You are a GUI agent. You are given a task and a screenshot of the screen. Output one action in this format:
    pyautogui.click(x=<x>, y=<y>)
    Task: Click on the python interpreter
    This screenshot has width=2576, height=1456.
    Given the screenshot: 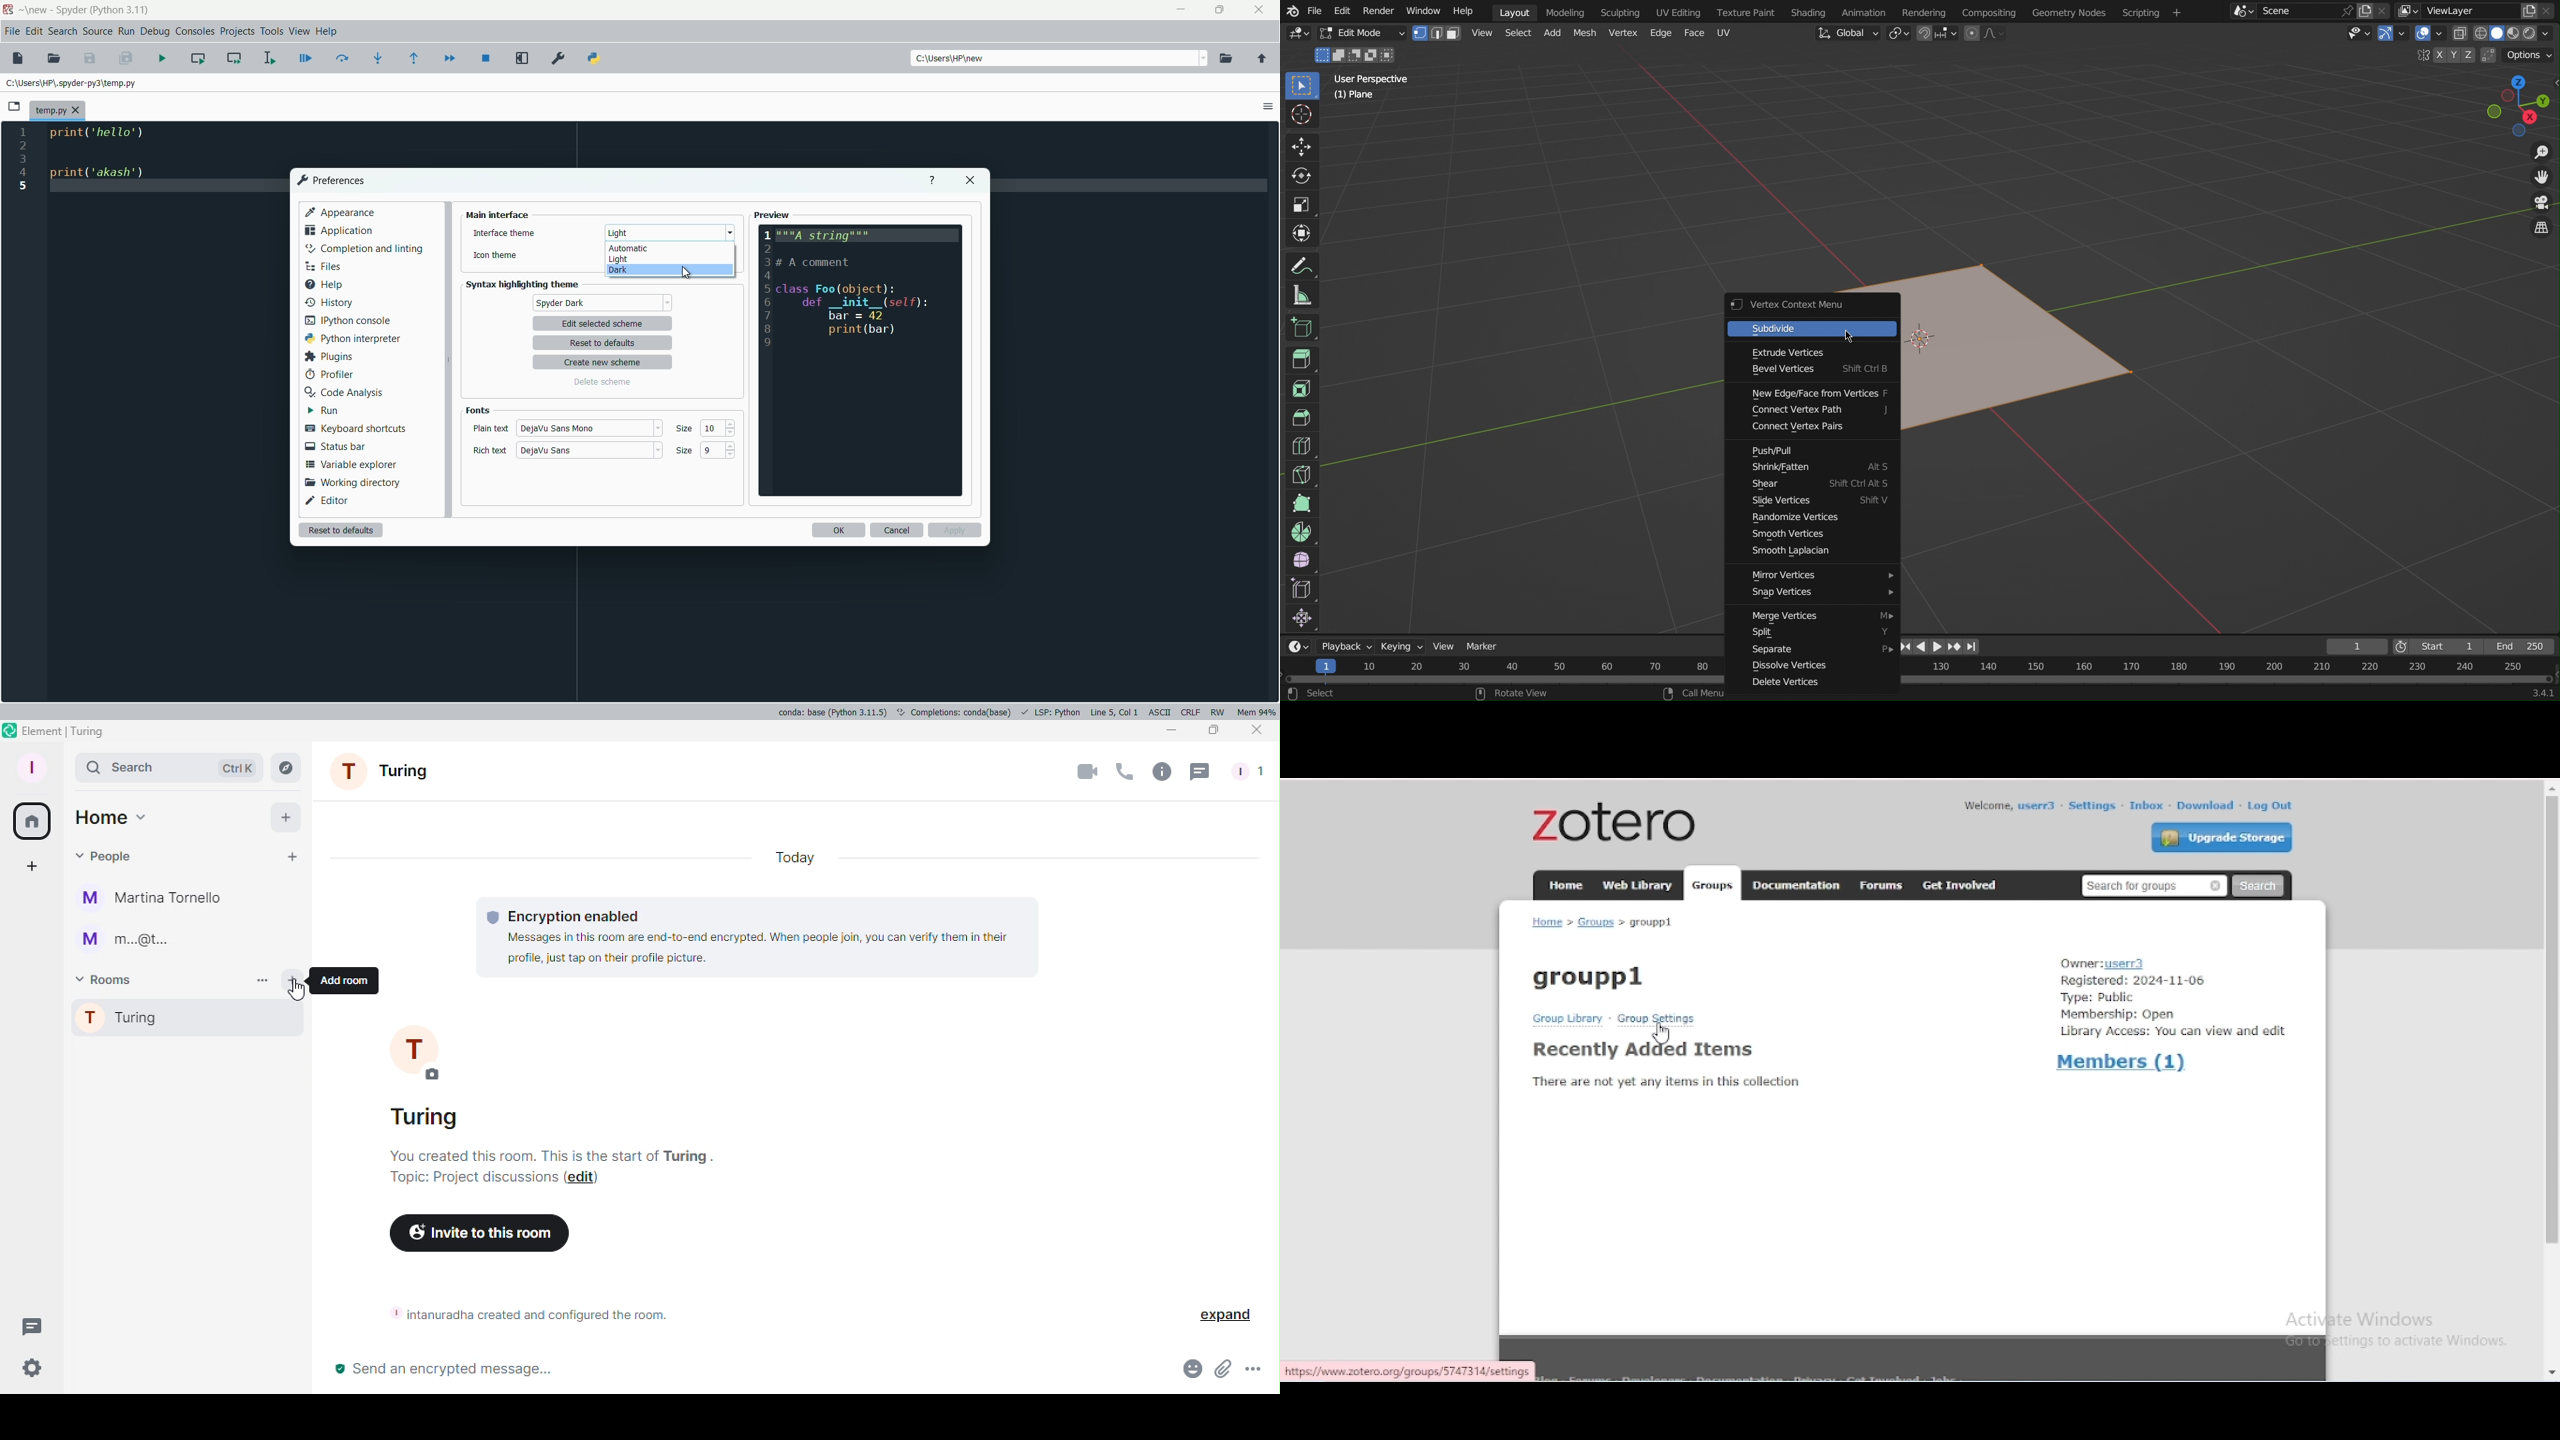 What is the action you would take?
    pyautogui.click(x=350, y=338)
    